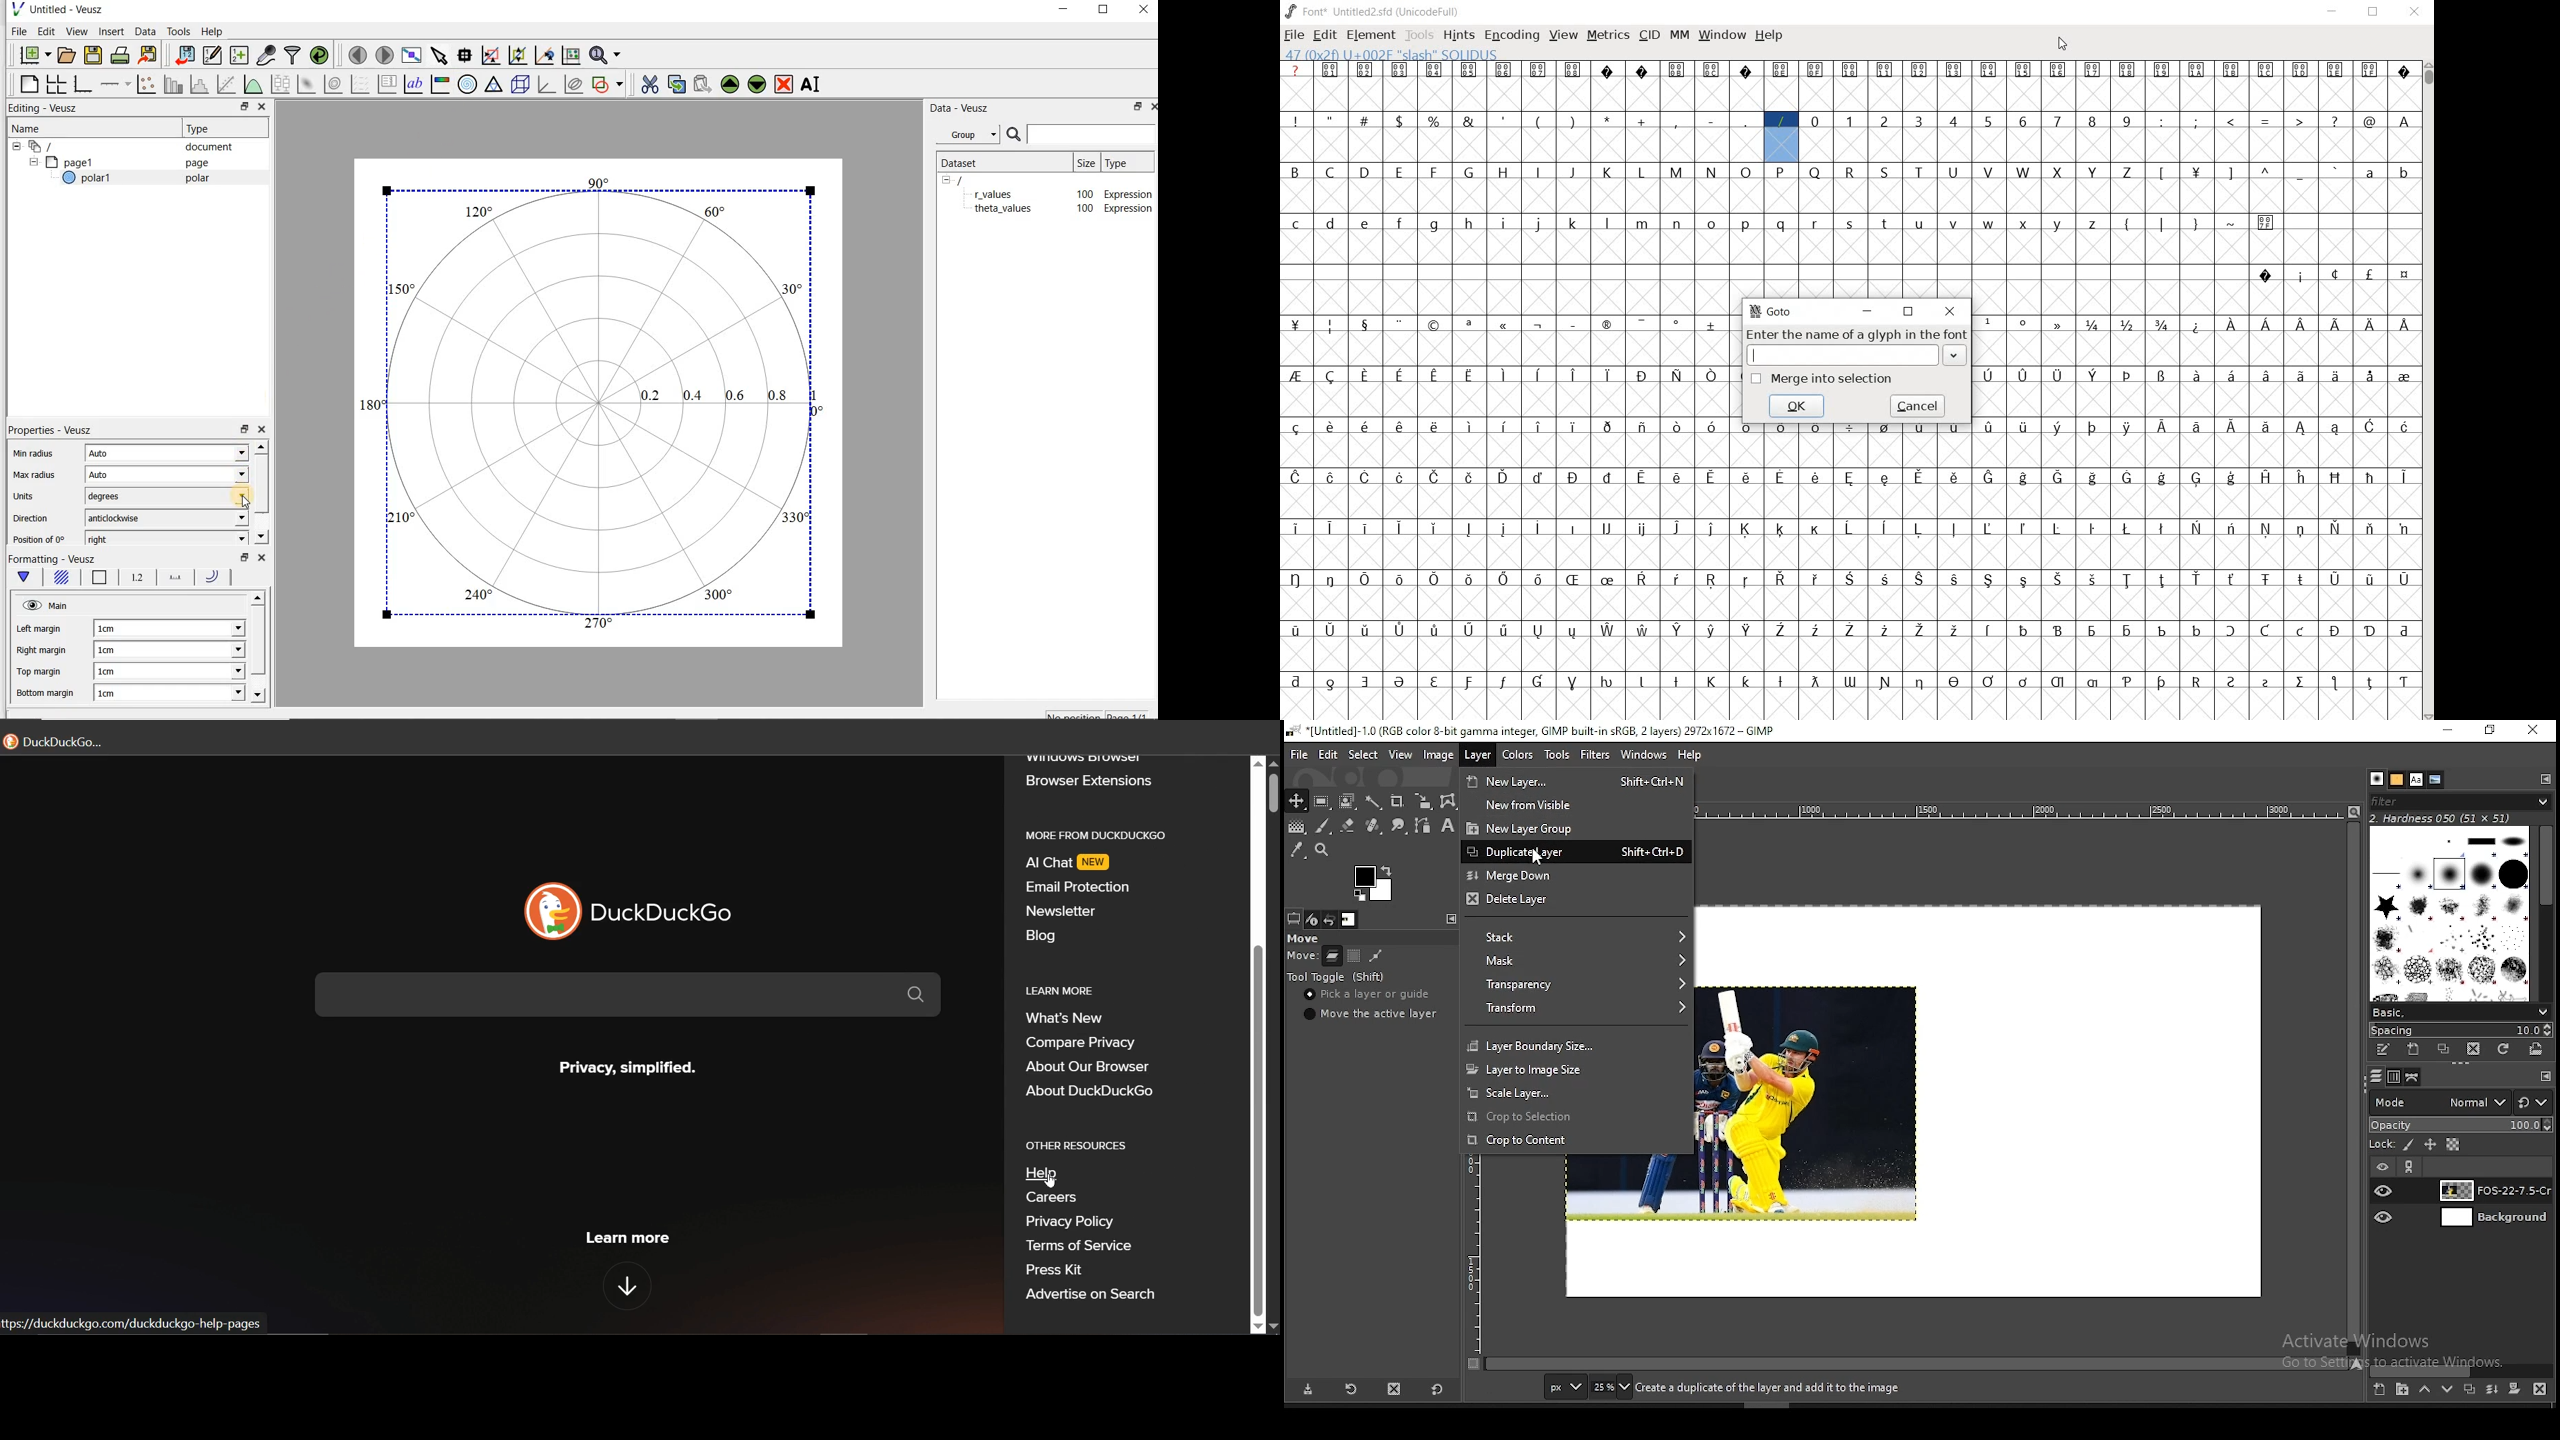  I want to click on text, so click(2442, 817).